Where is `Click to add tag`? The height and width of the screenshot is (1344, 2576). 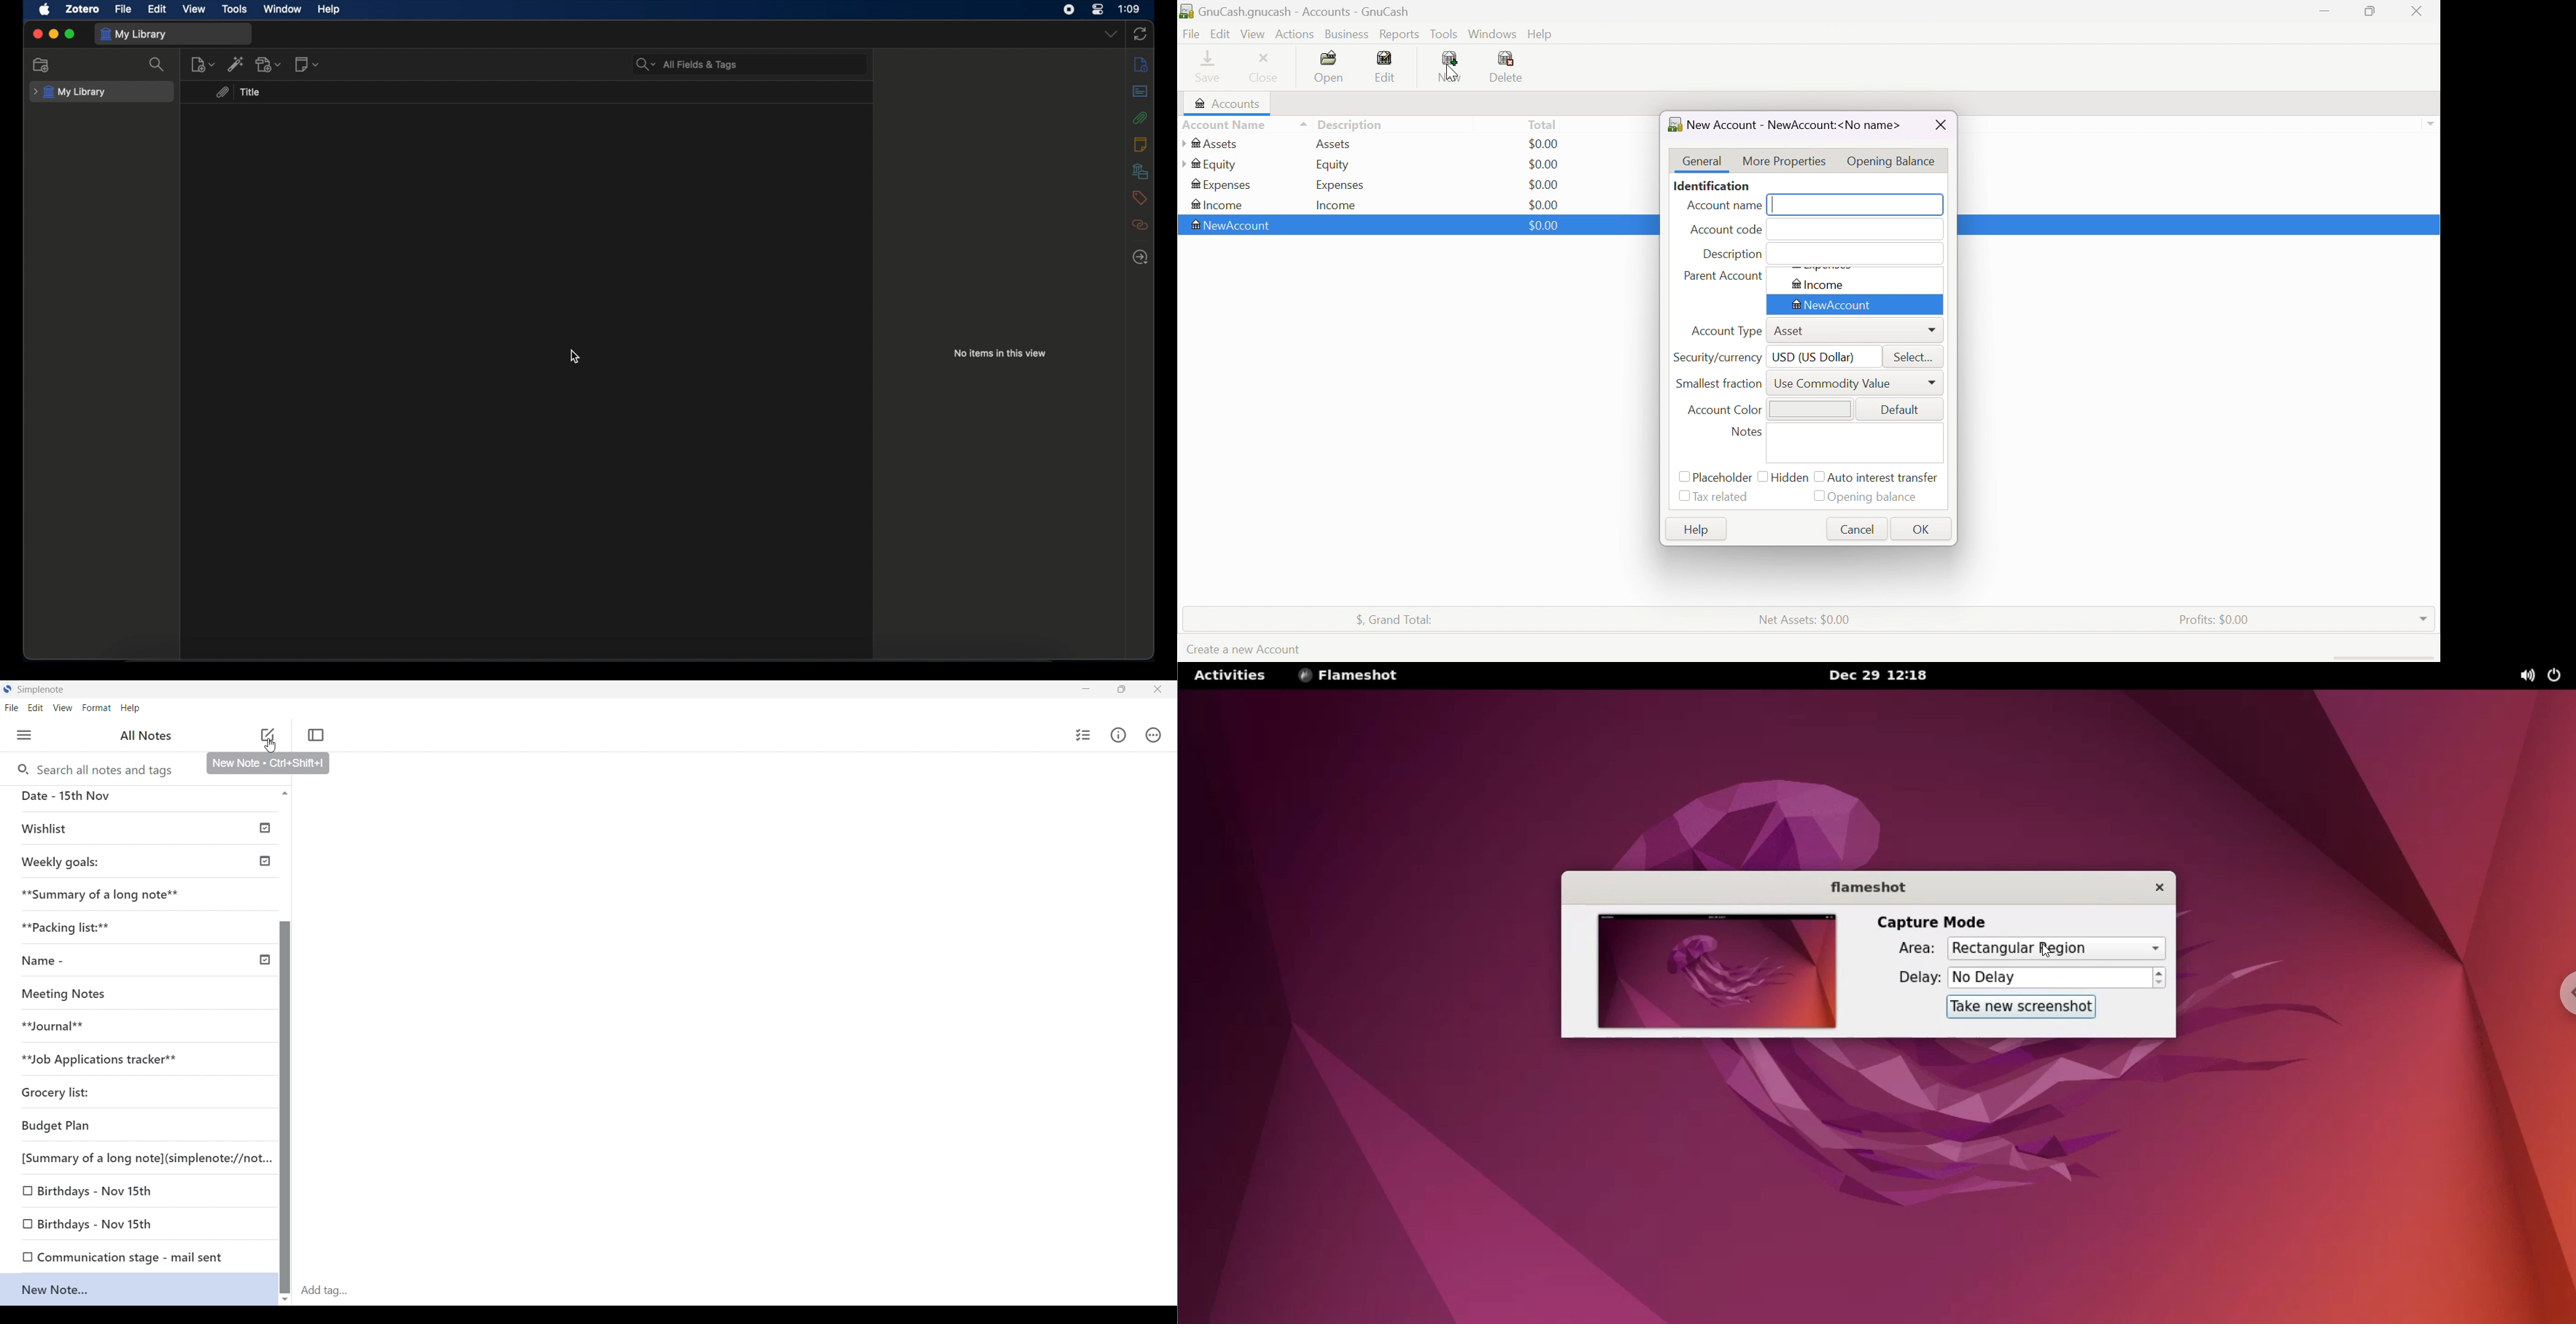
Click to add tag is located at coordinates (736, 1291).